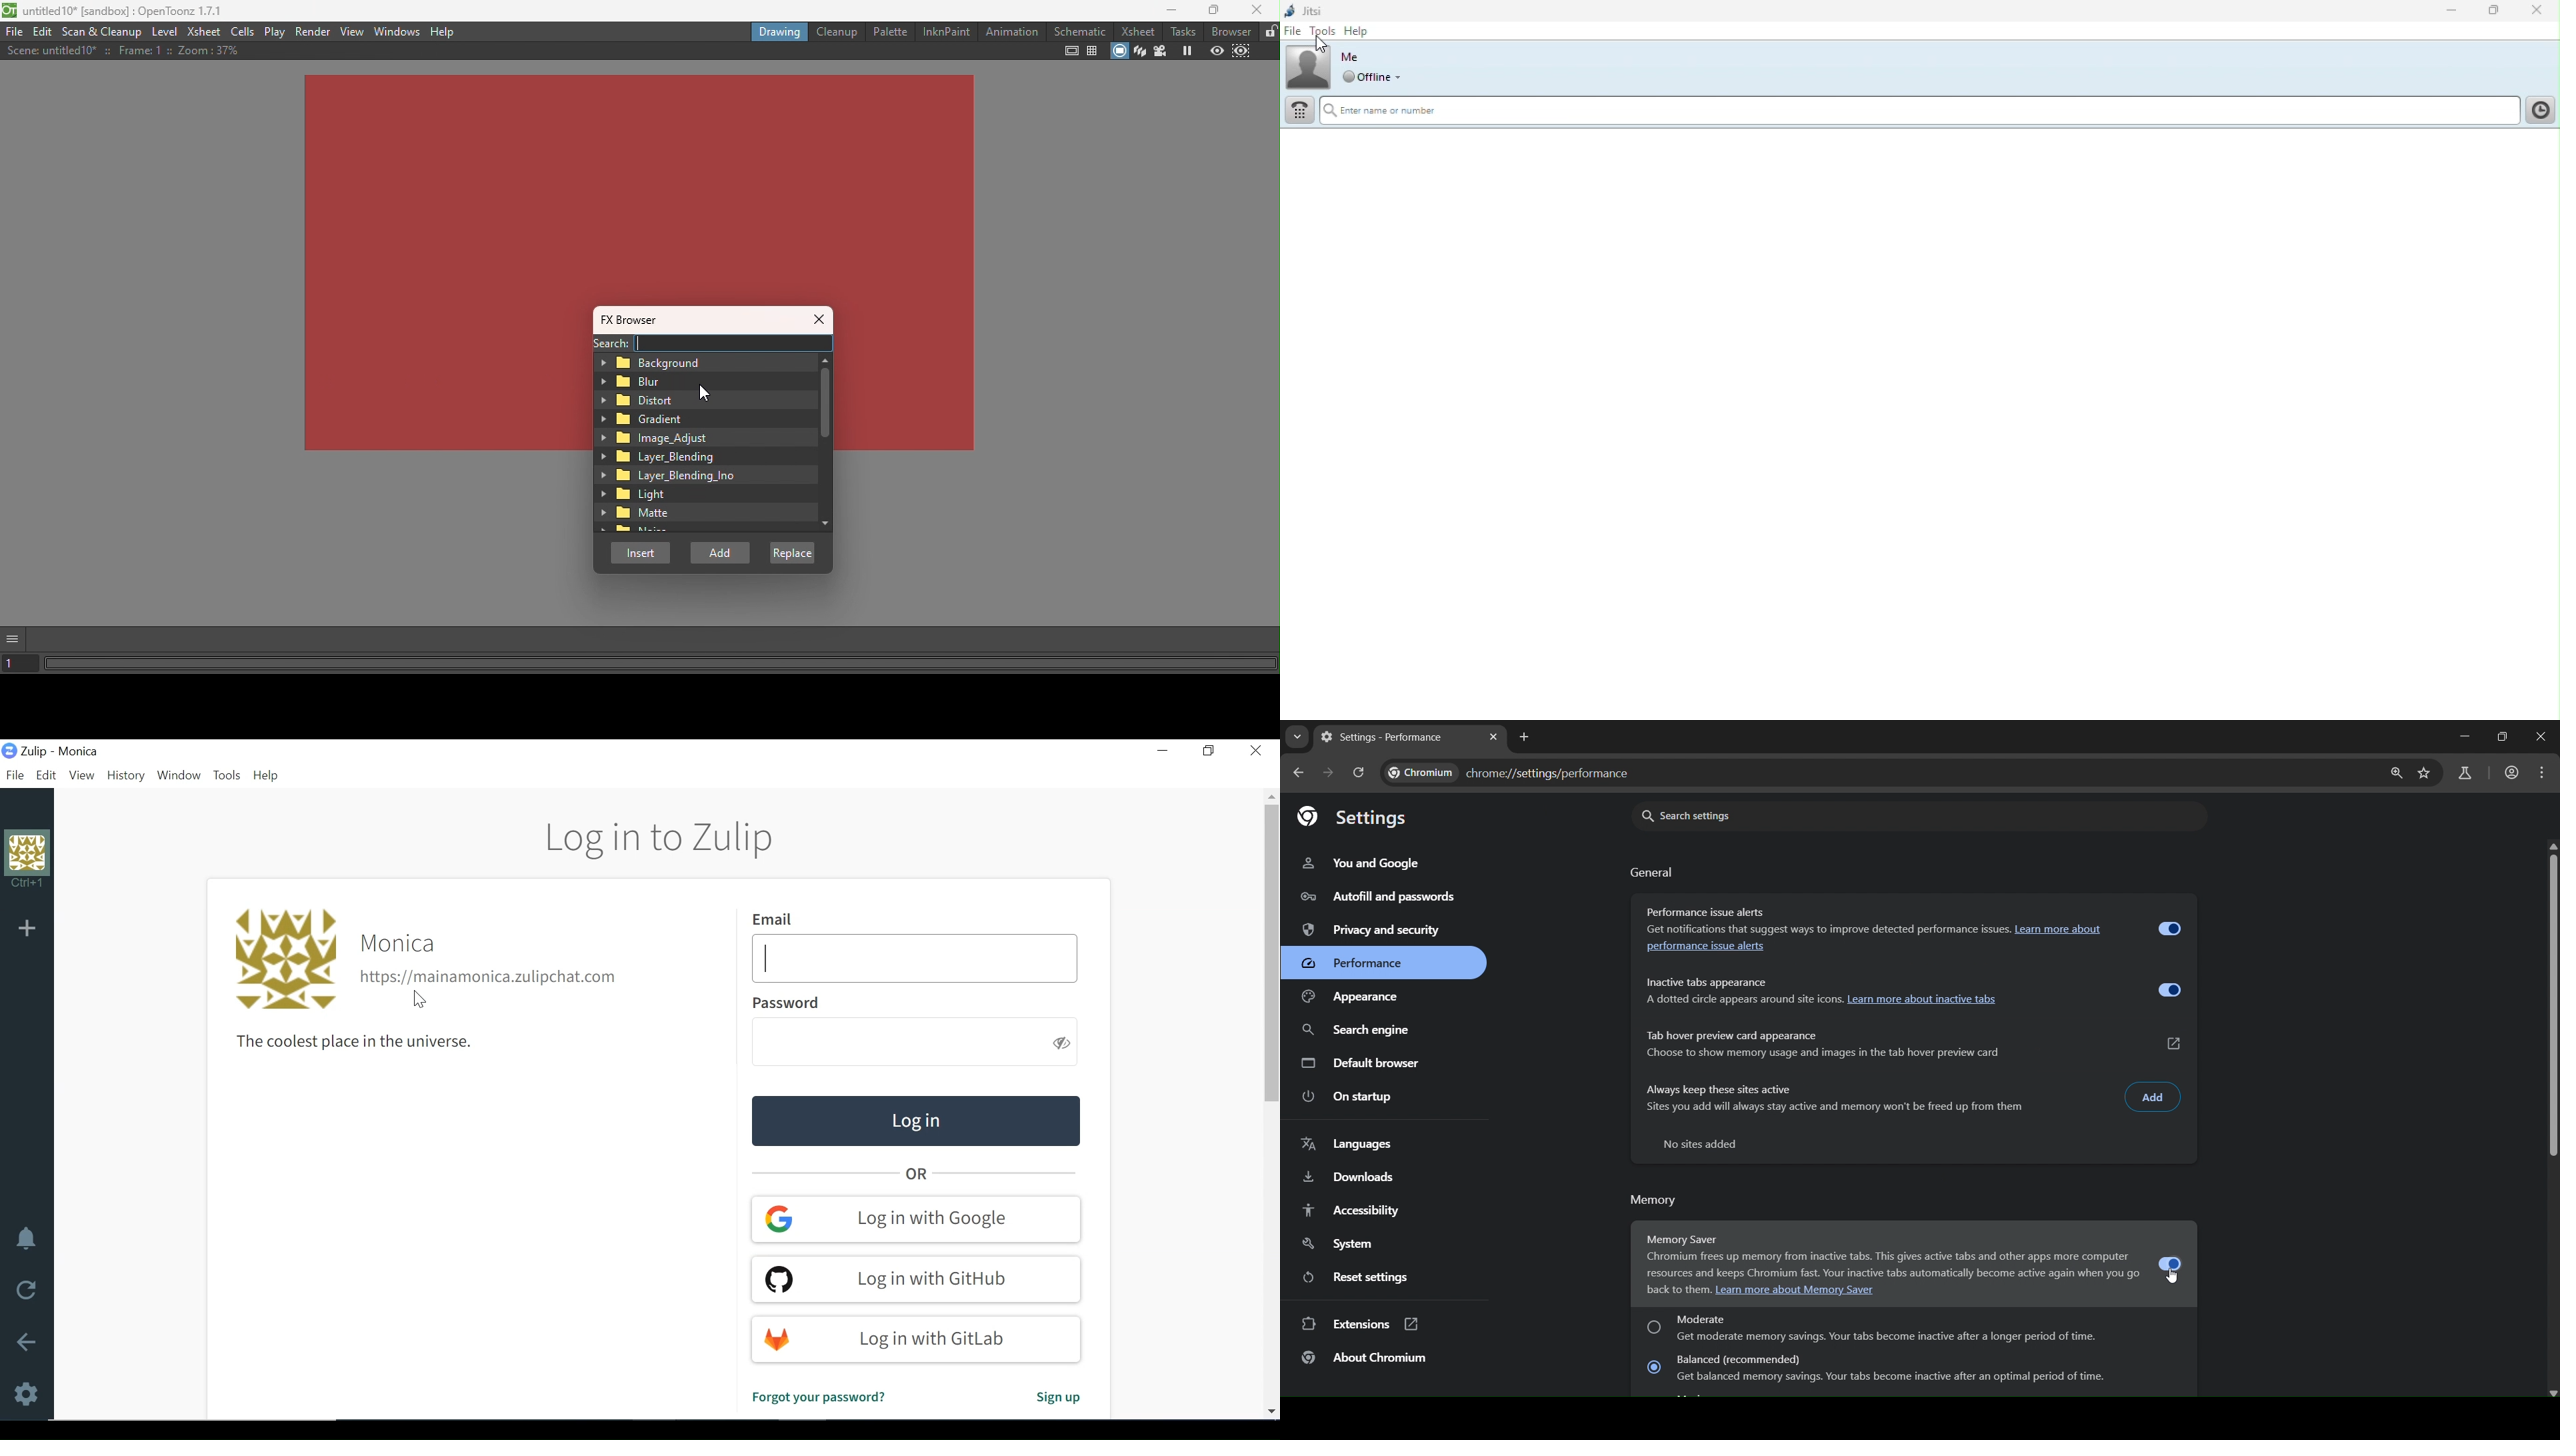 This screenshot has height=1456, width=2576. Describe the element at coordinates (1349, 1178) in the screenshot. I see `downloads` at that location.